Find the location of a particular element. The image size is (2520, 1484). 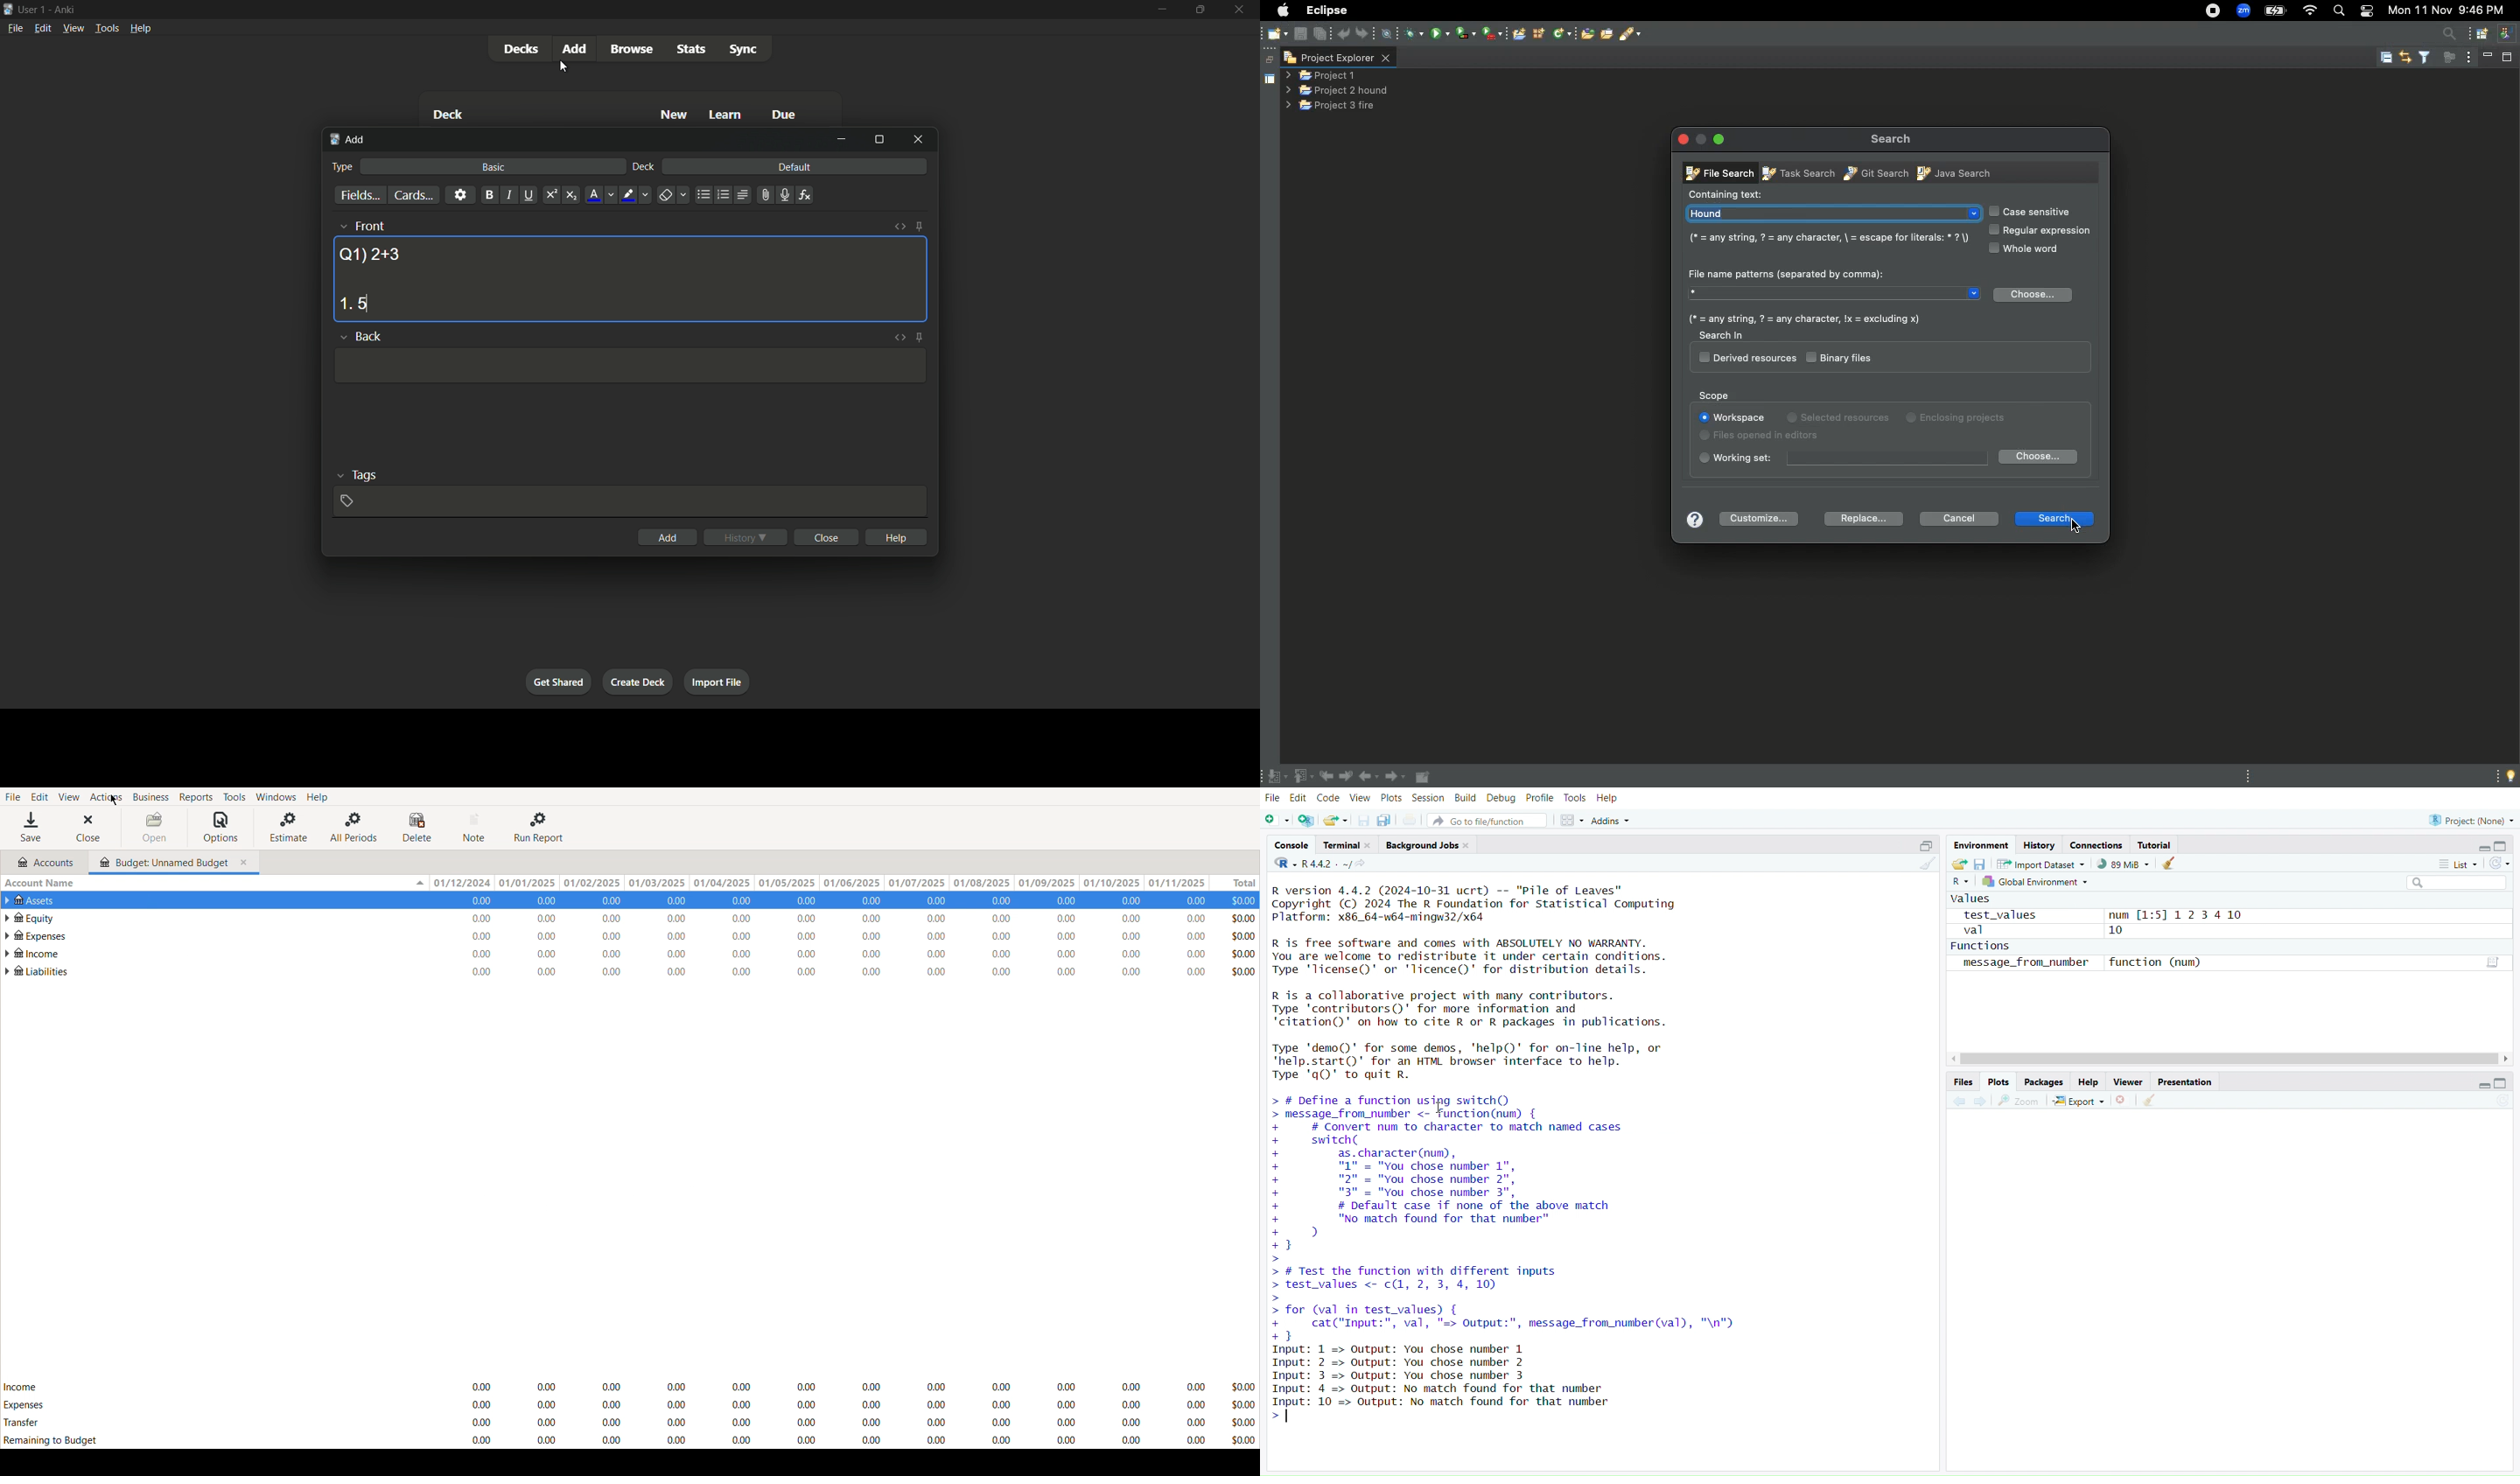

Search is located at coordinates (2053, 517).